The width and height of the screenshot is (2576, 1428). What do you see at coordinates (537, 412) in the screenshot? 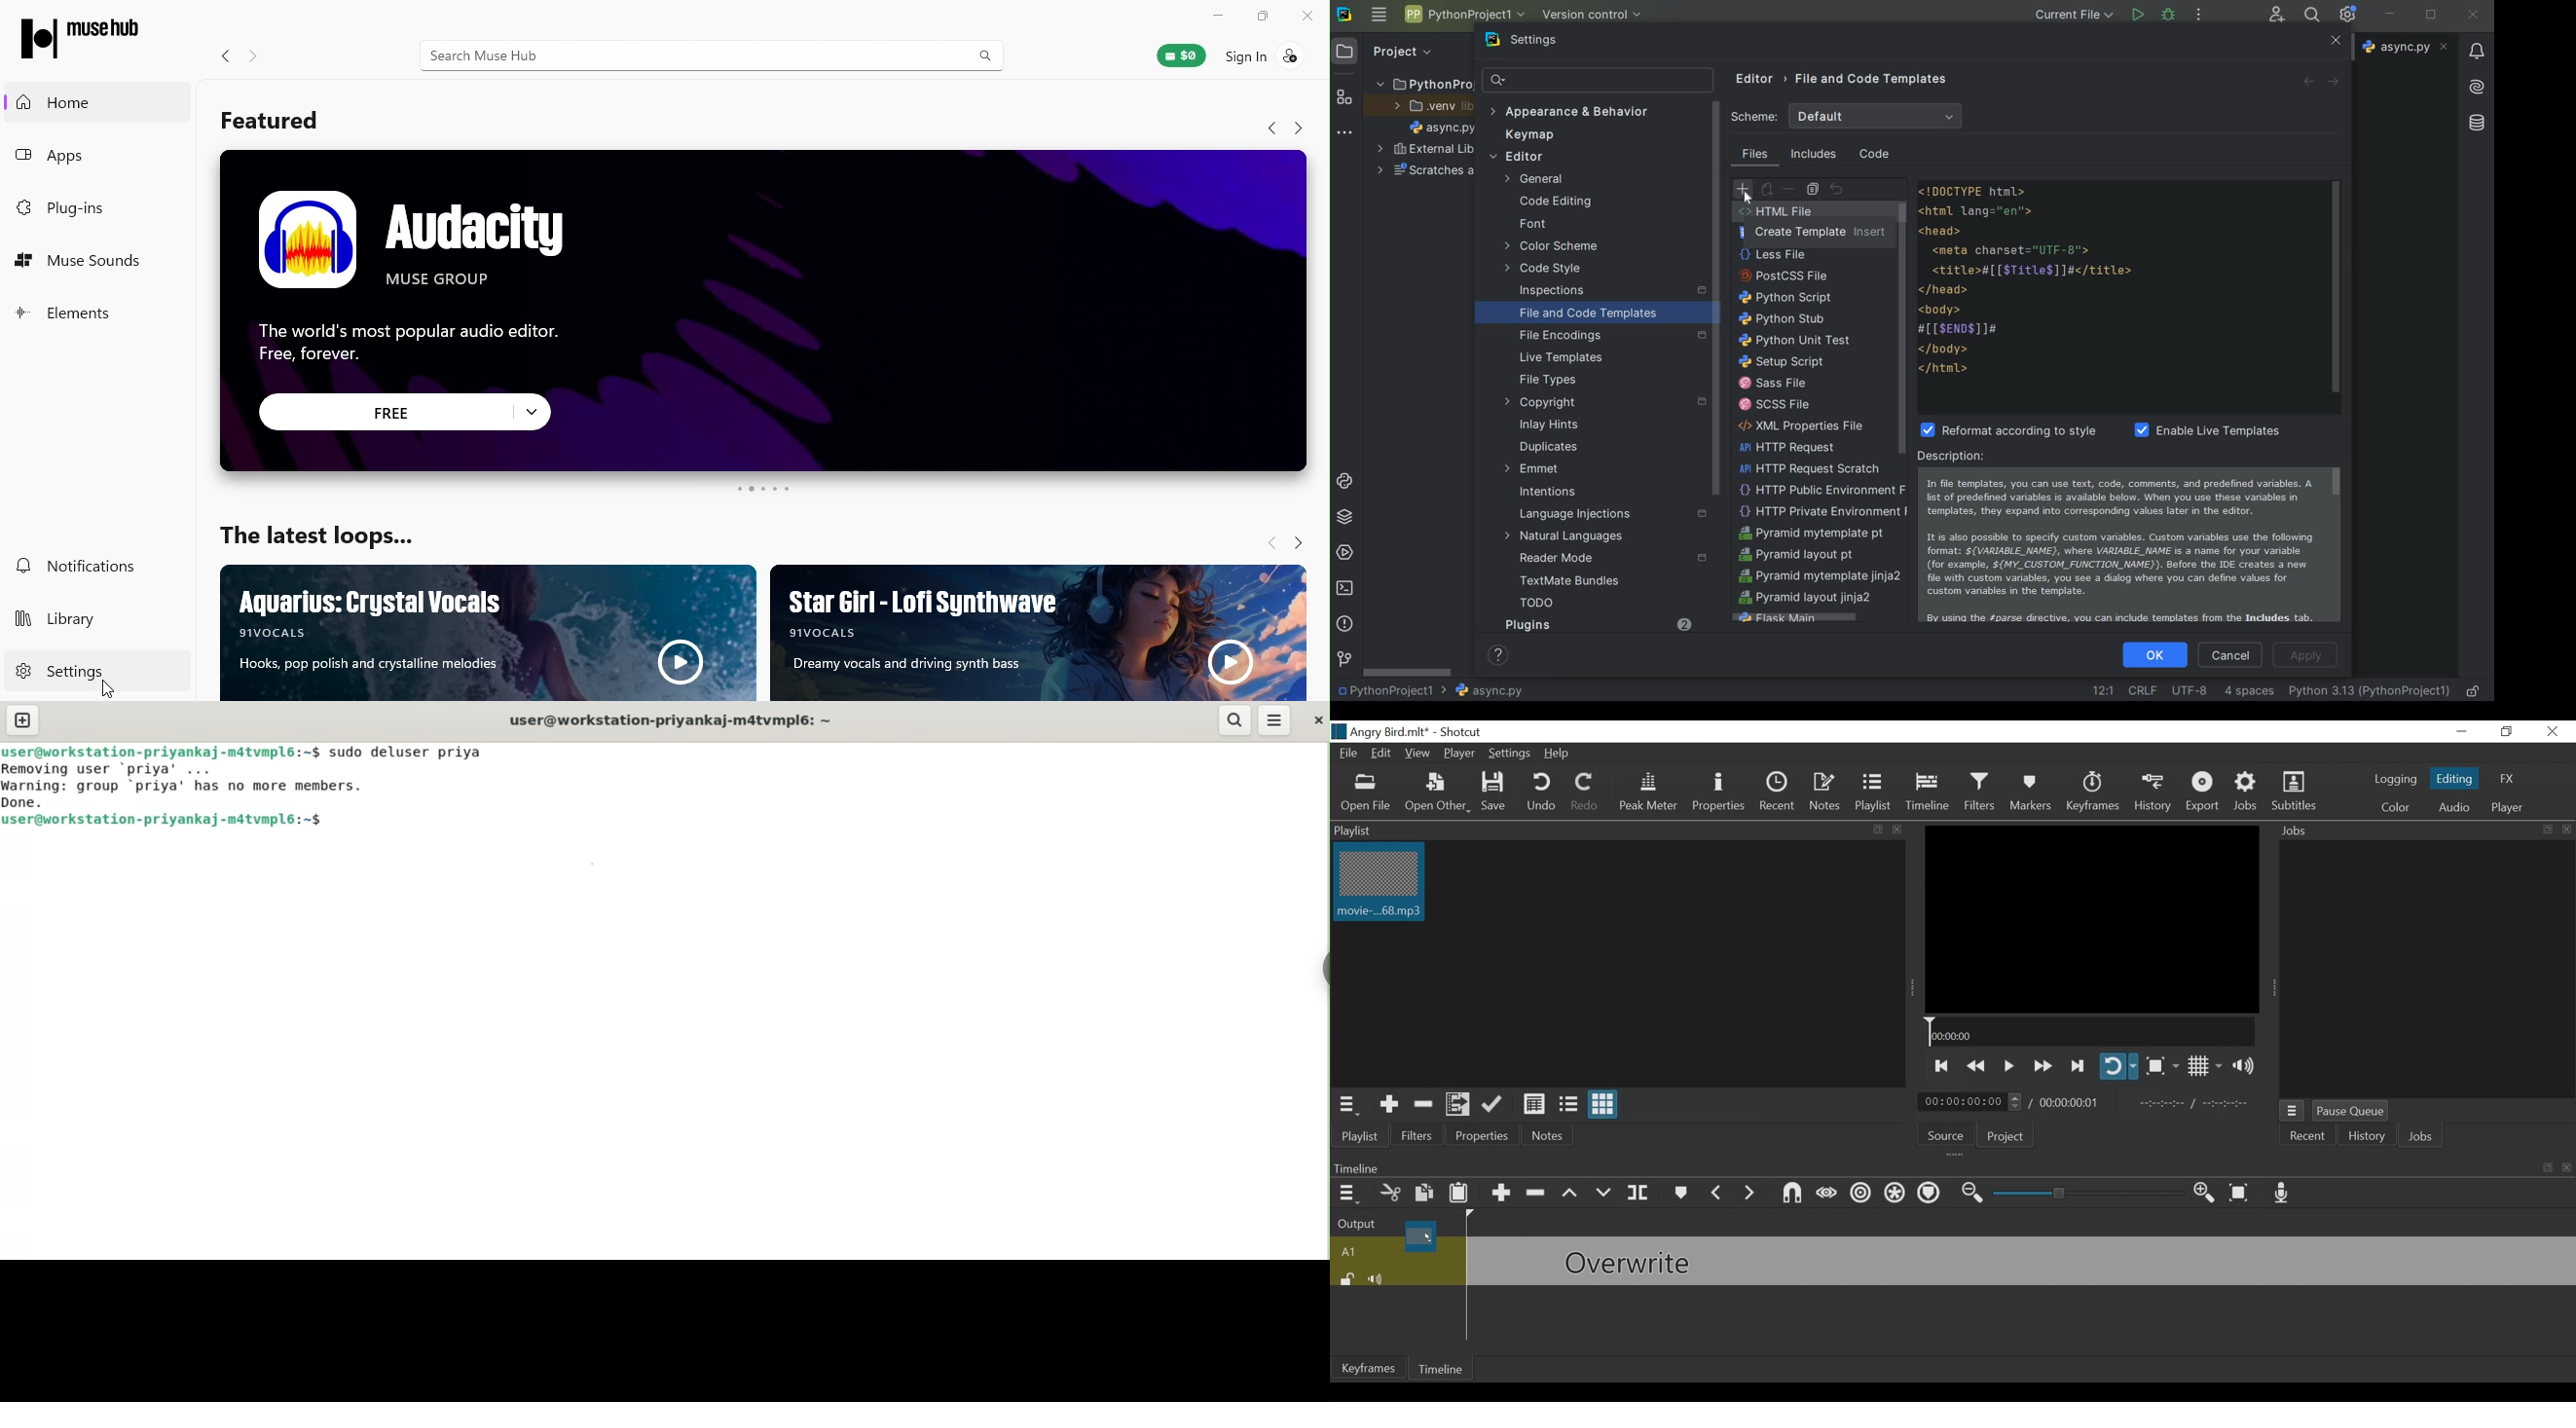
I see `free options` at bounding box center [537, 412].